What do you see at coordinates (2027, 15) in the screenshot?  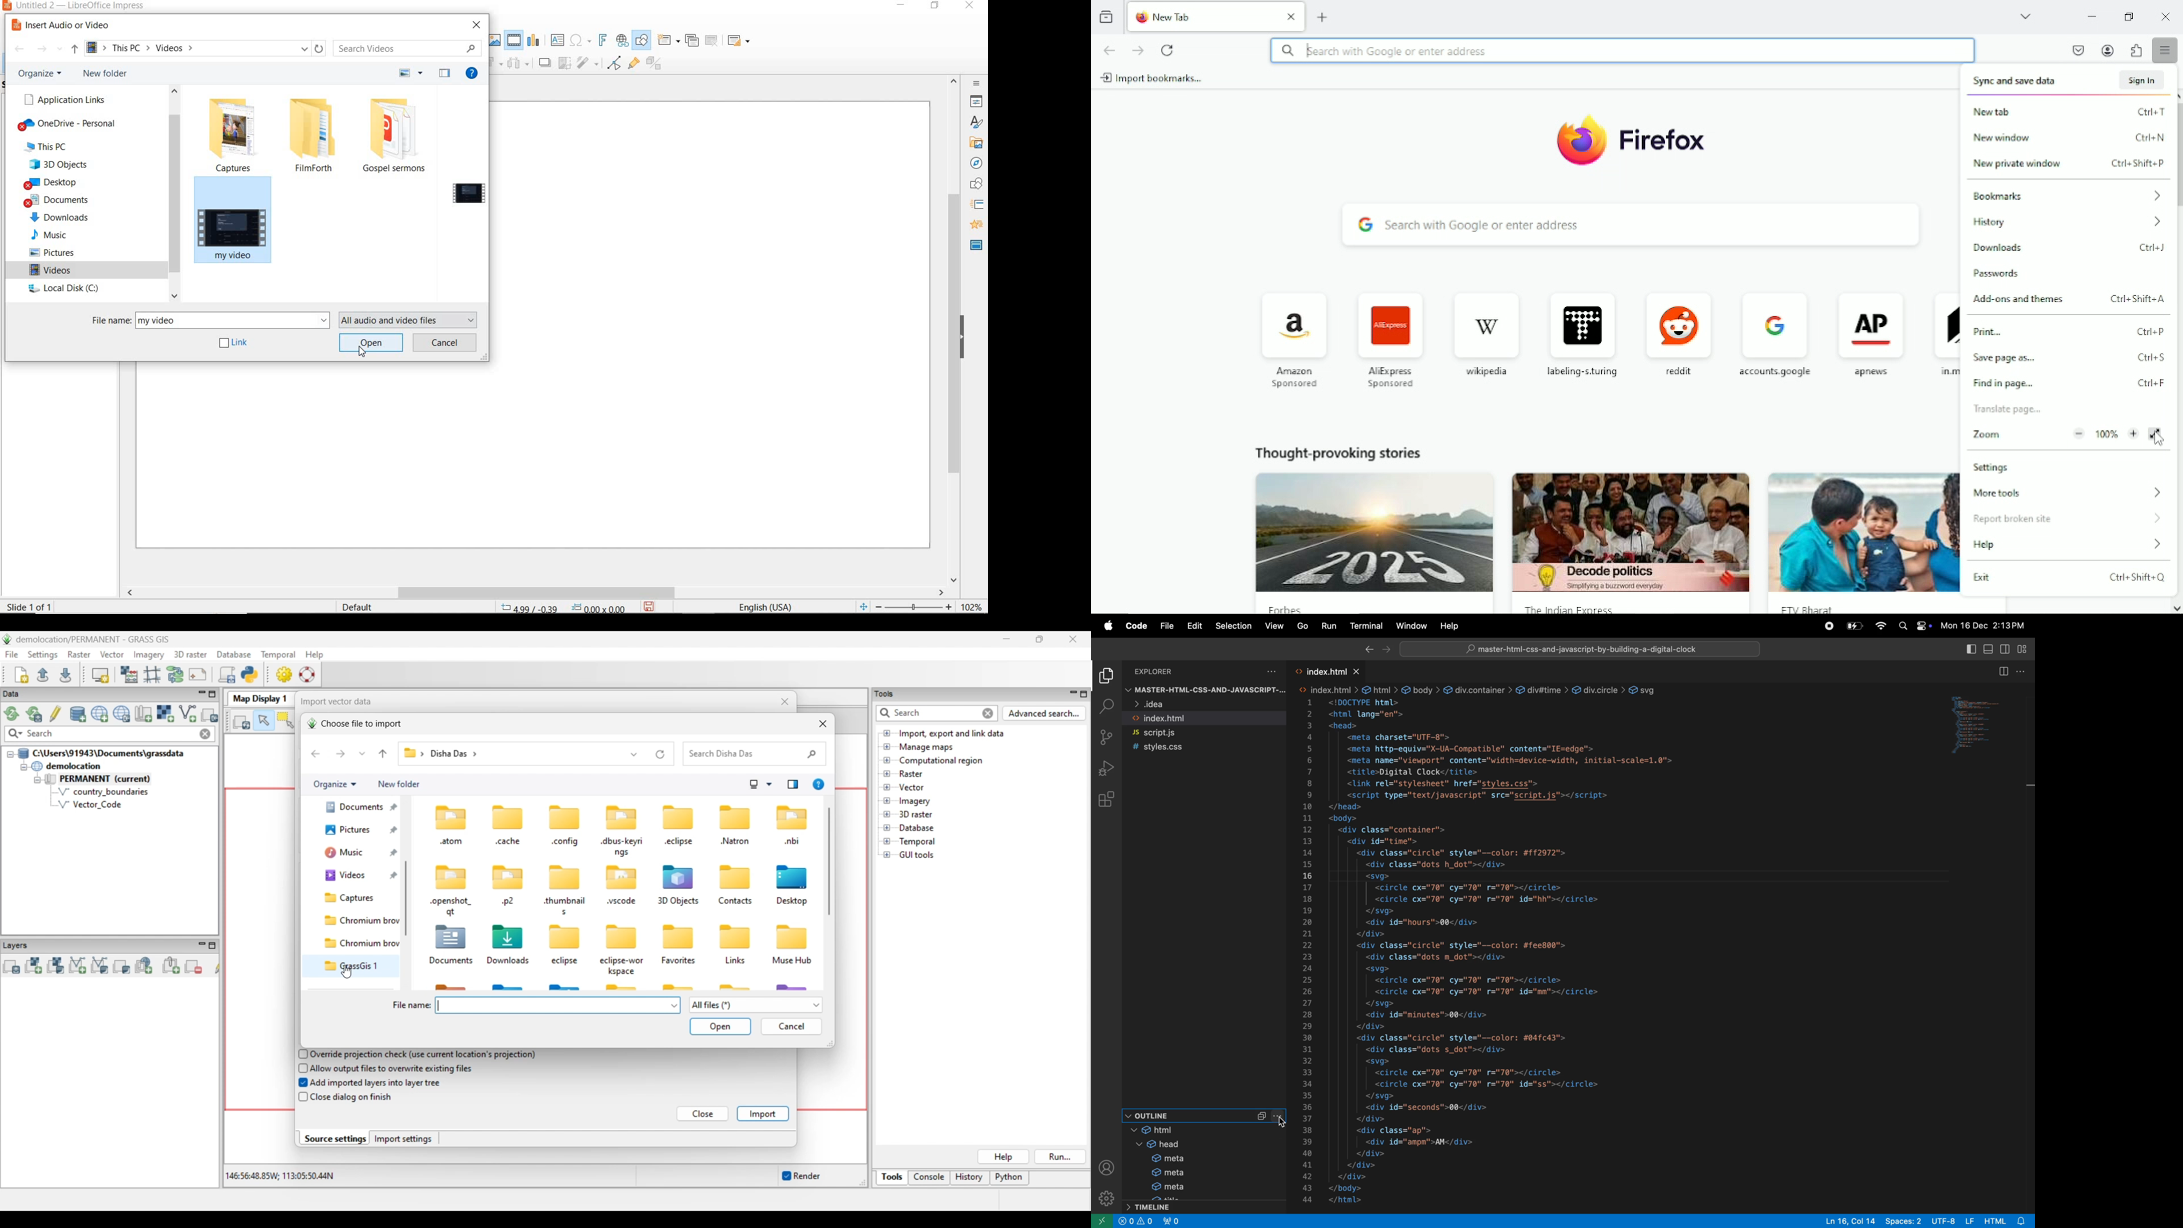 I see `list all tabs` at bounding box center [2027, 15].